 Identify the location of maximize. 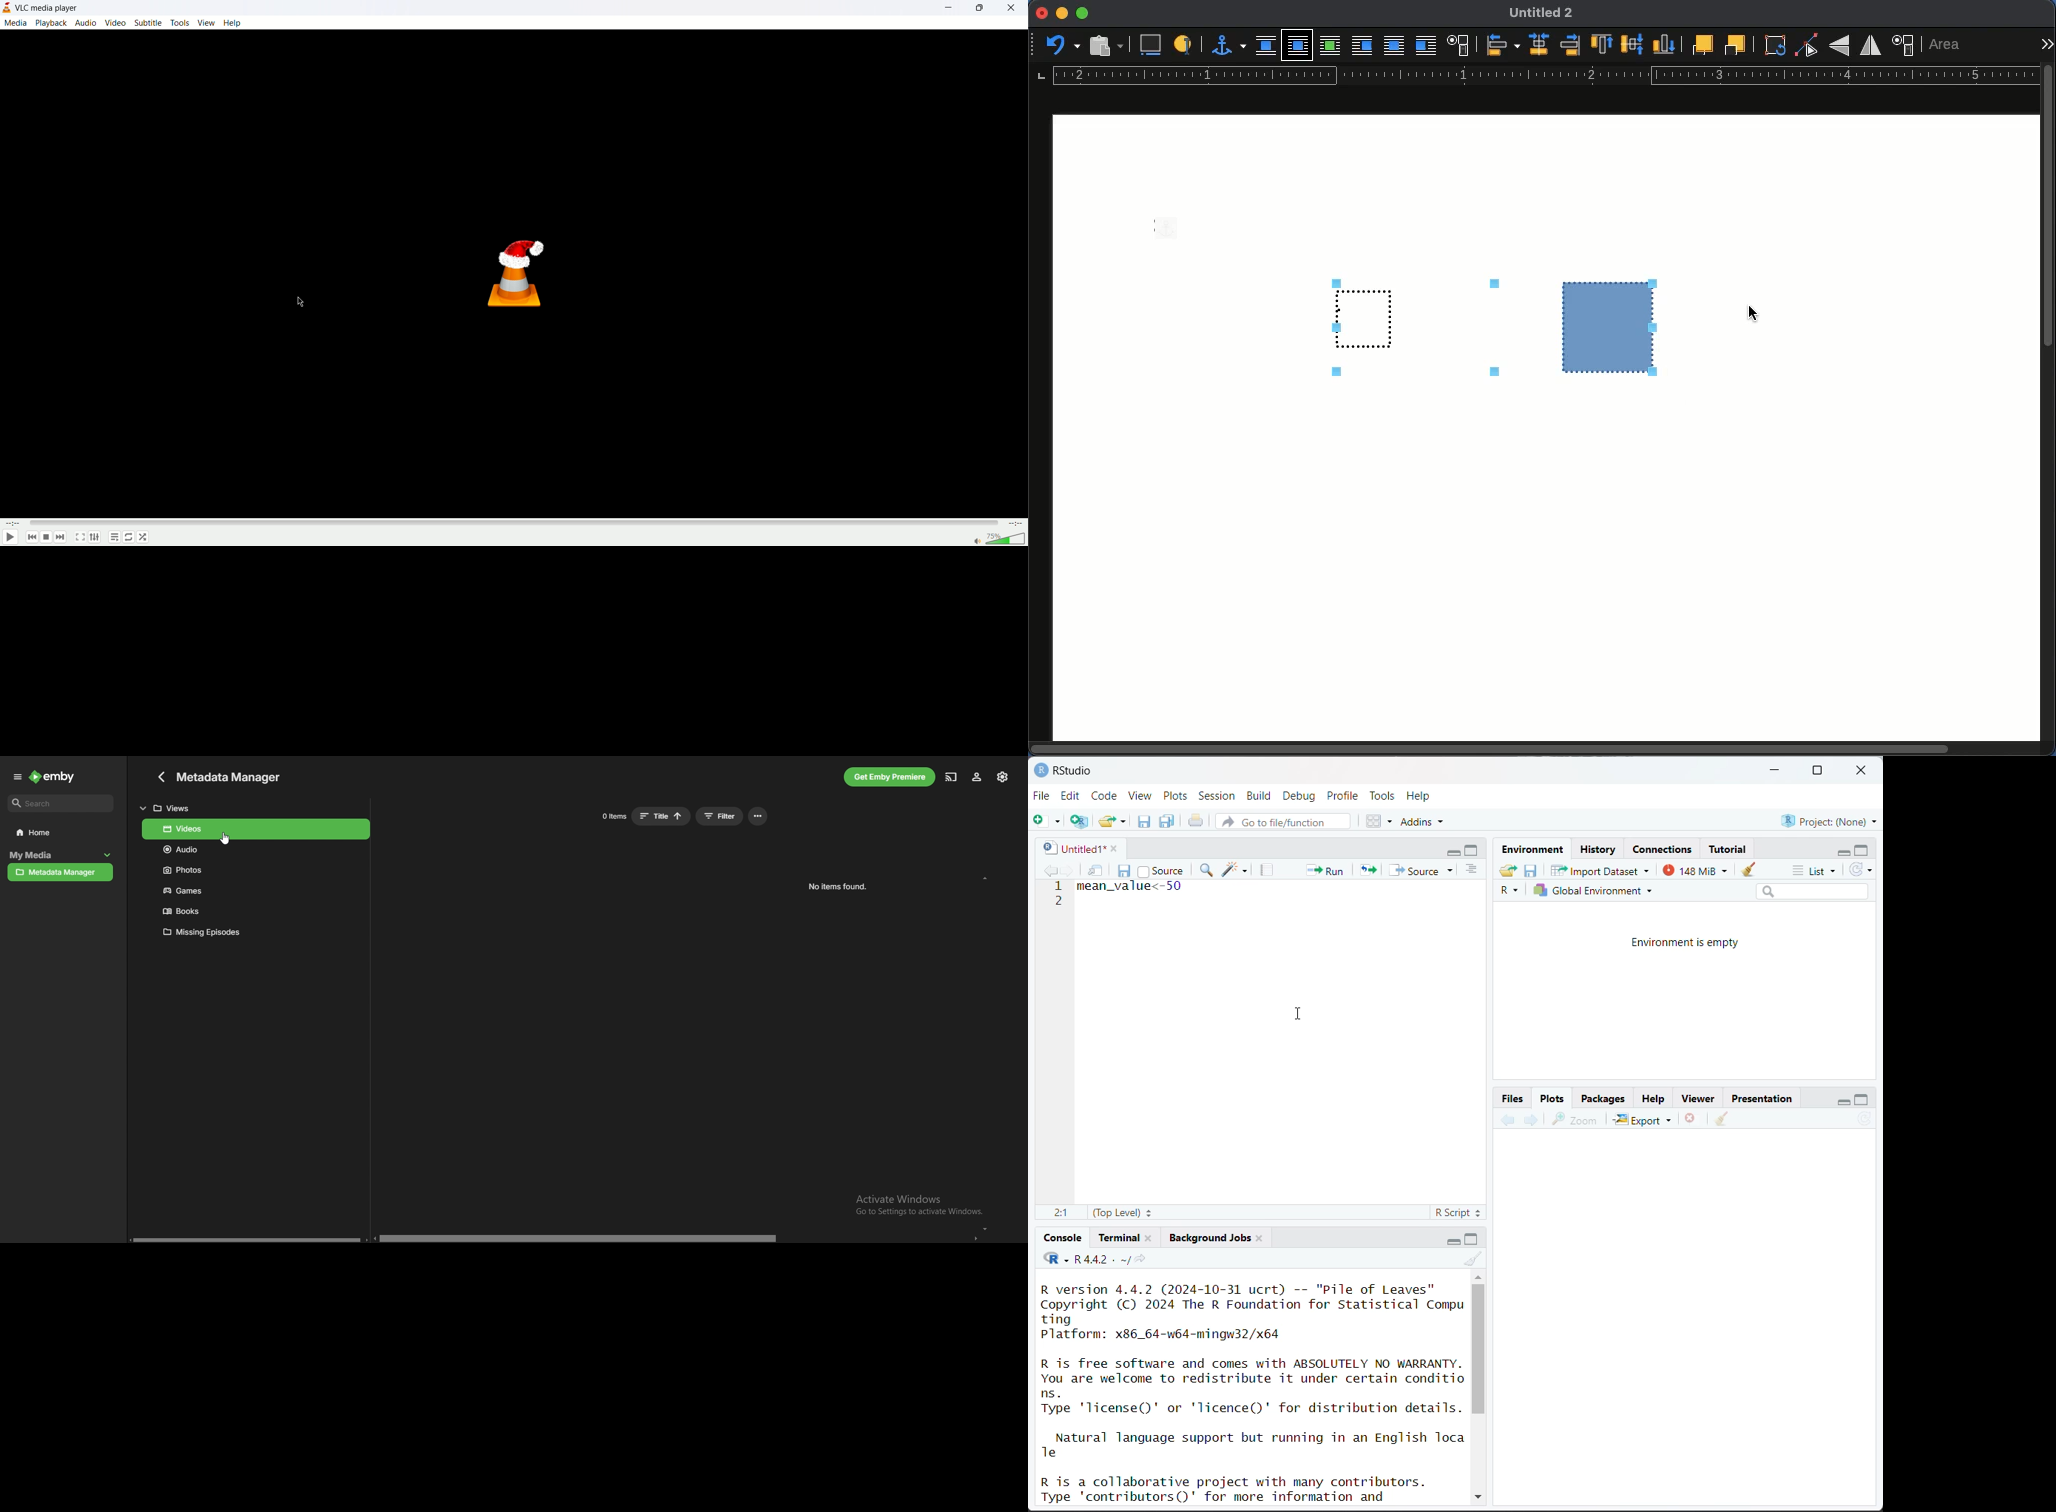
(1817, 771).